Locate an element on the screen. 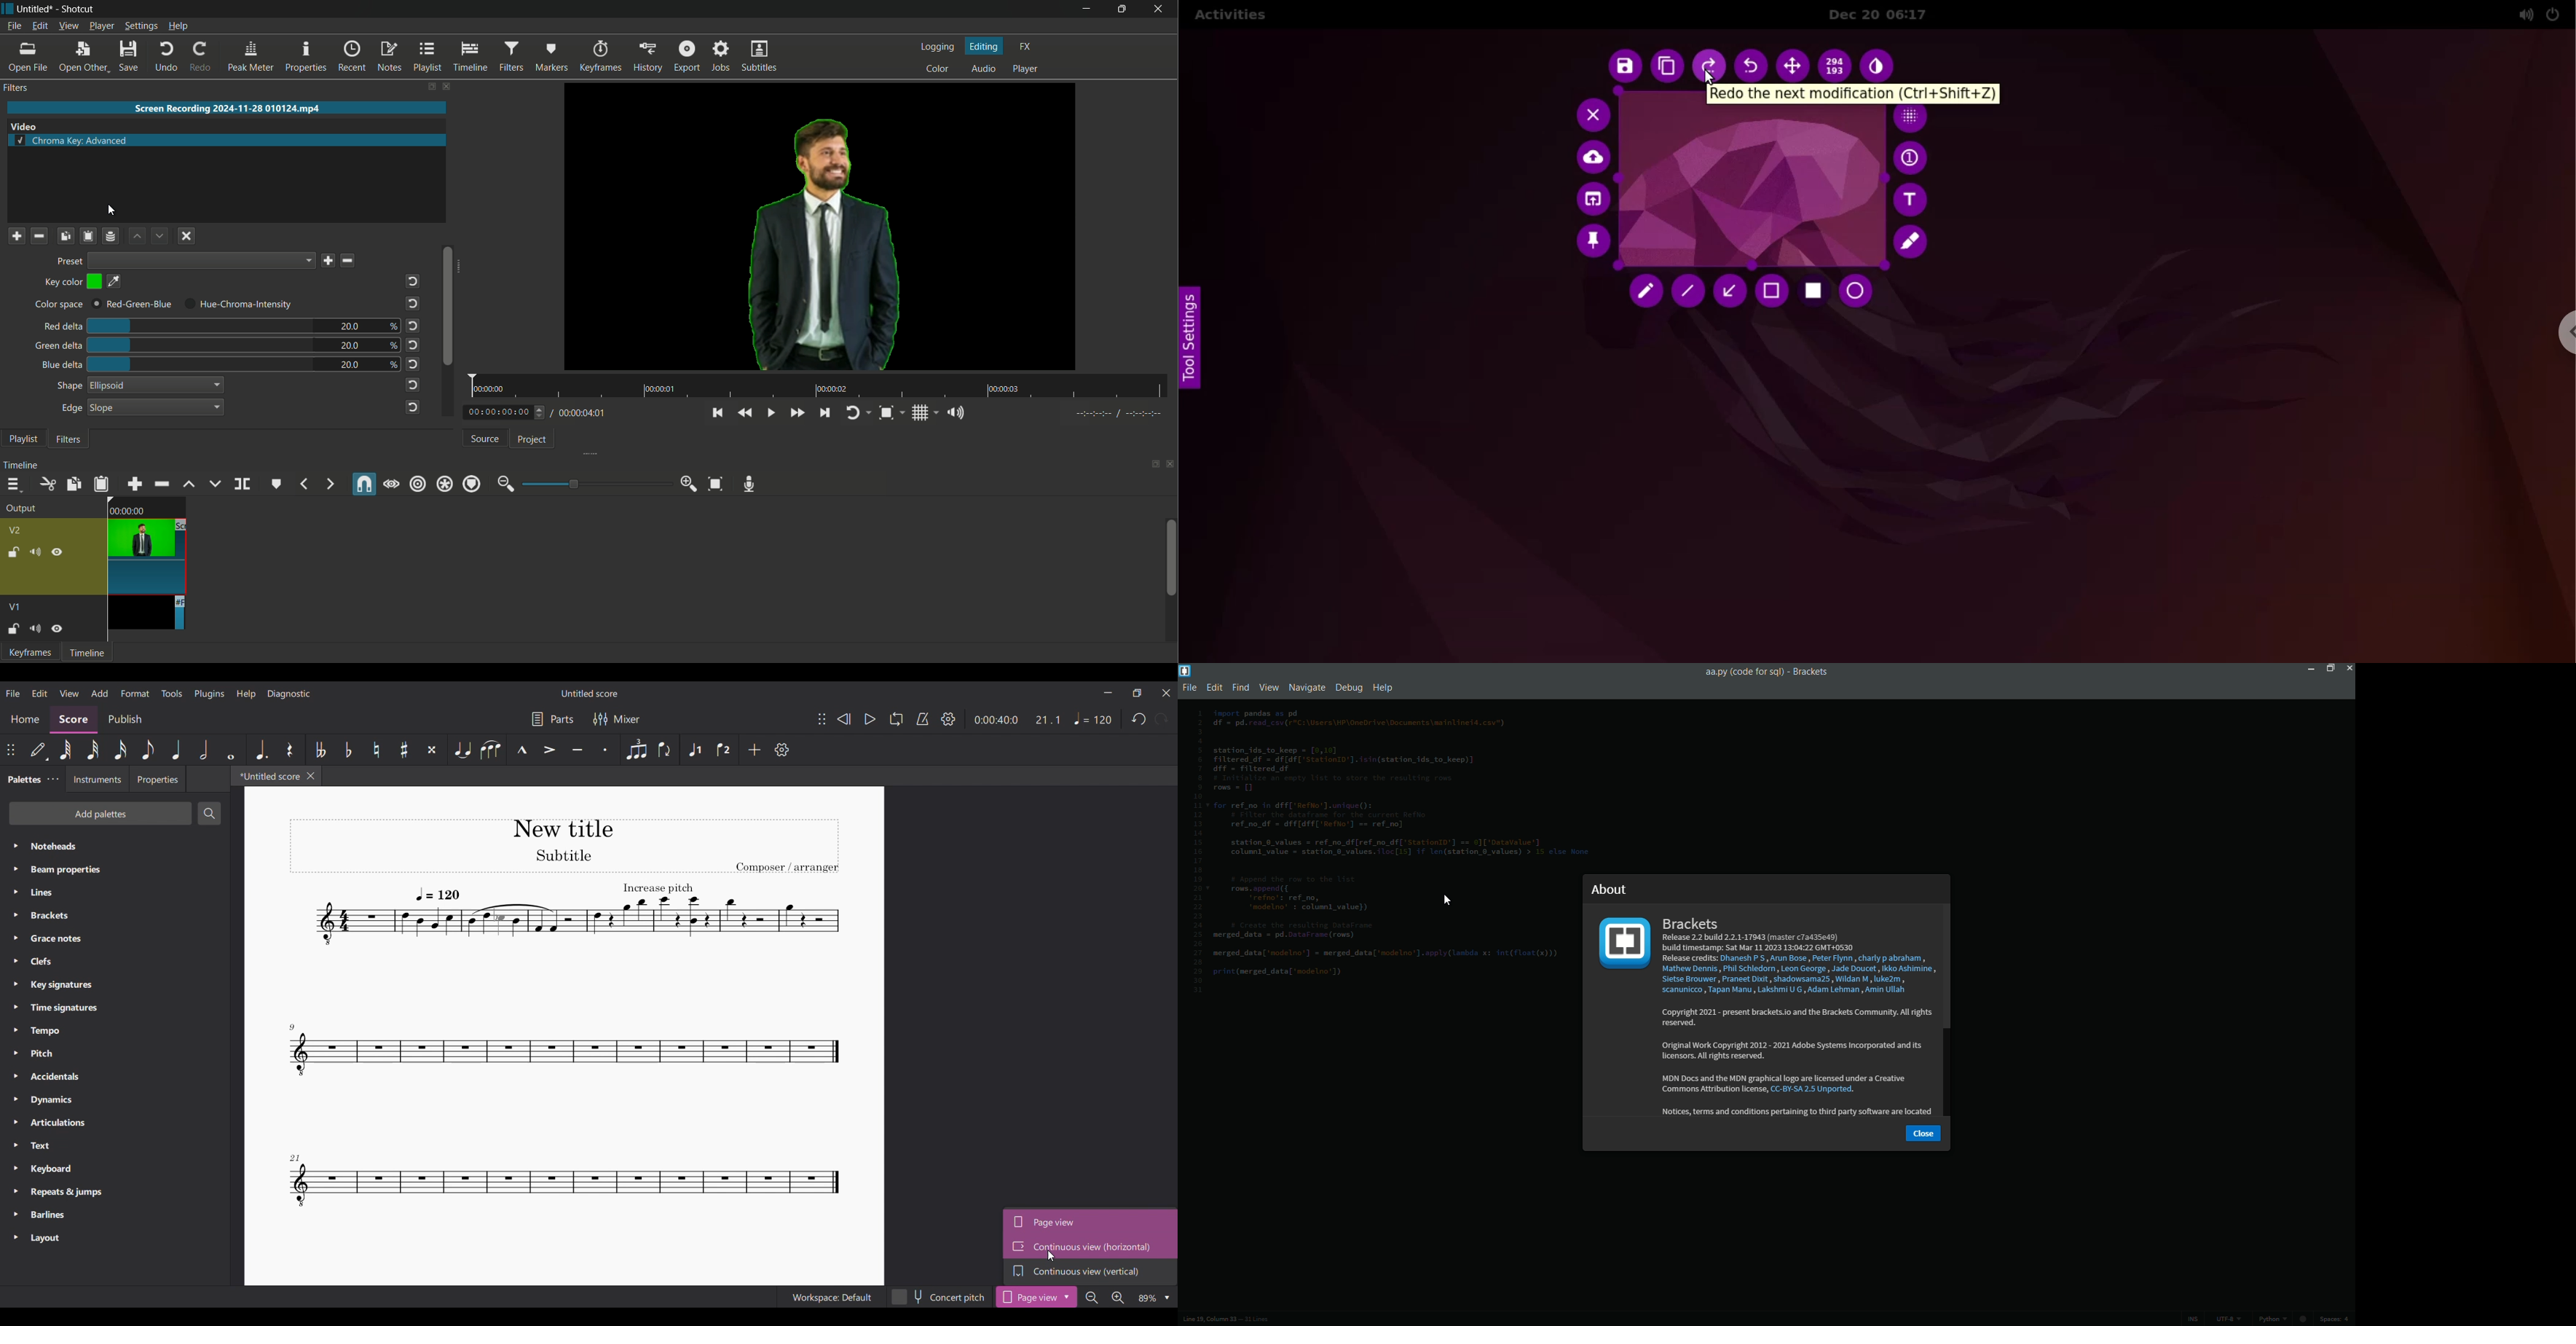 The height and width of the screenshot is (1344, 2576). sound options is located at coordinates (2522, 15).